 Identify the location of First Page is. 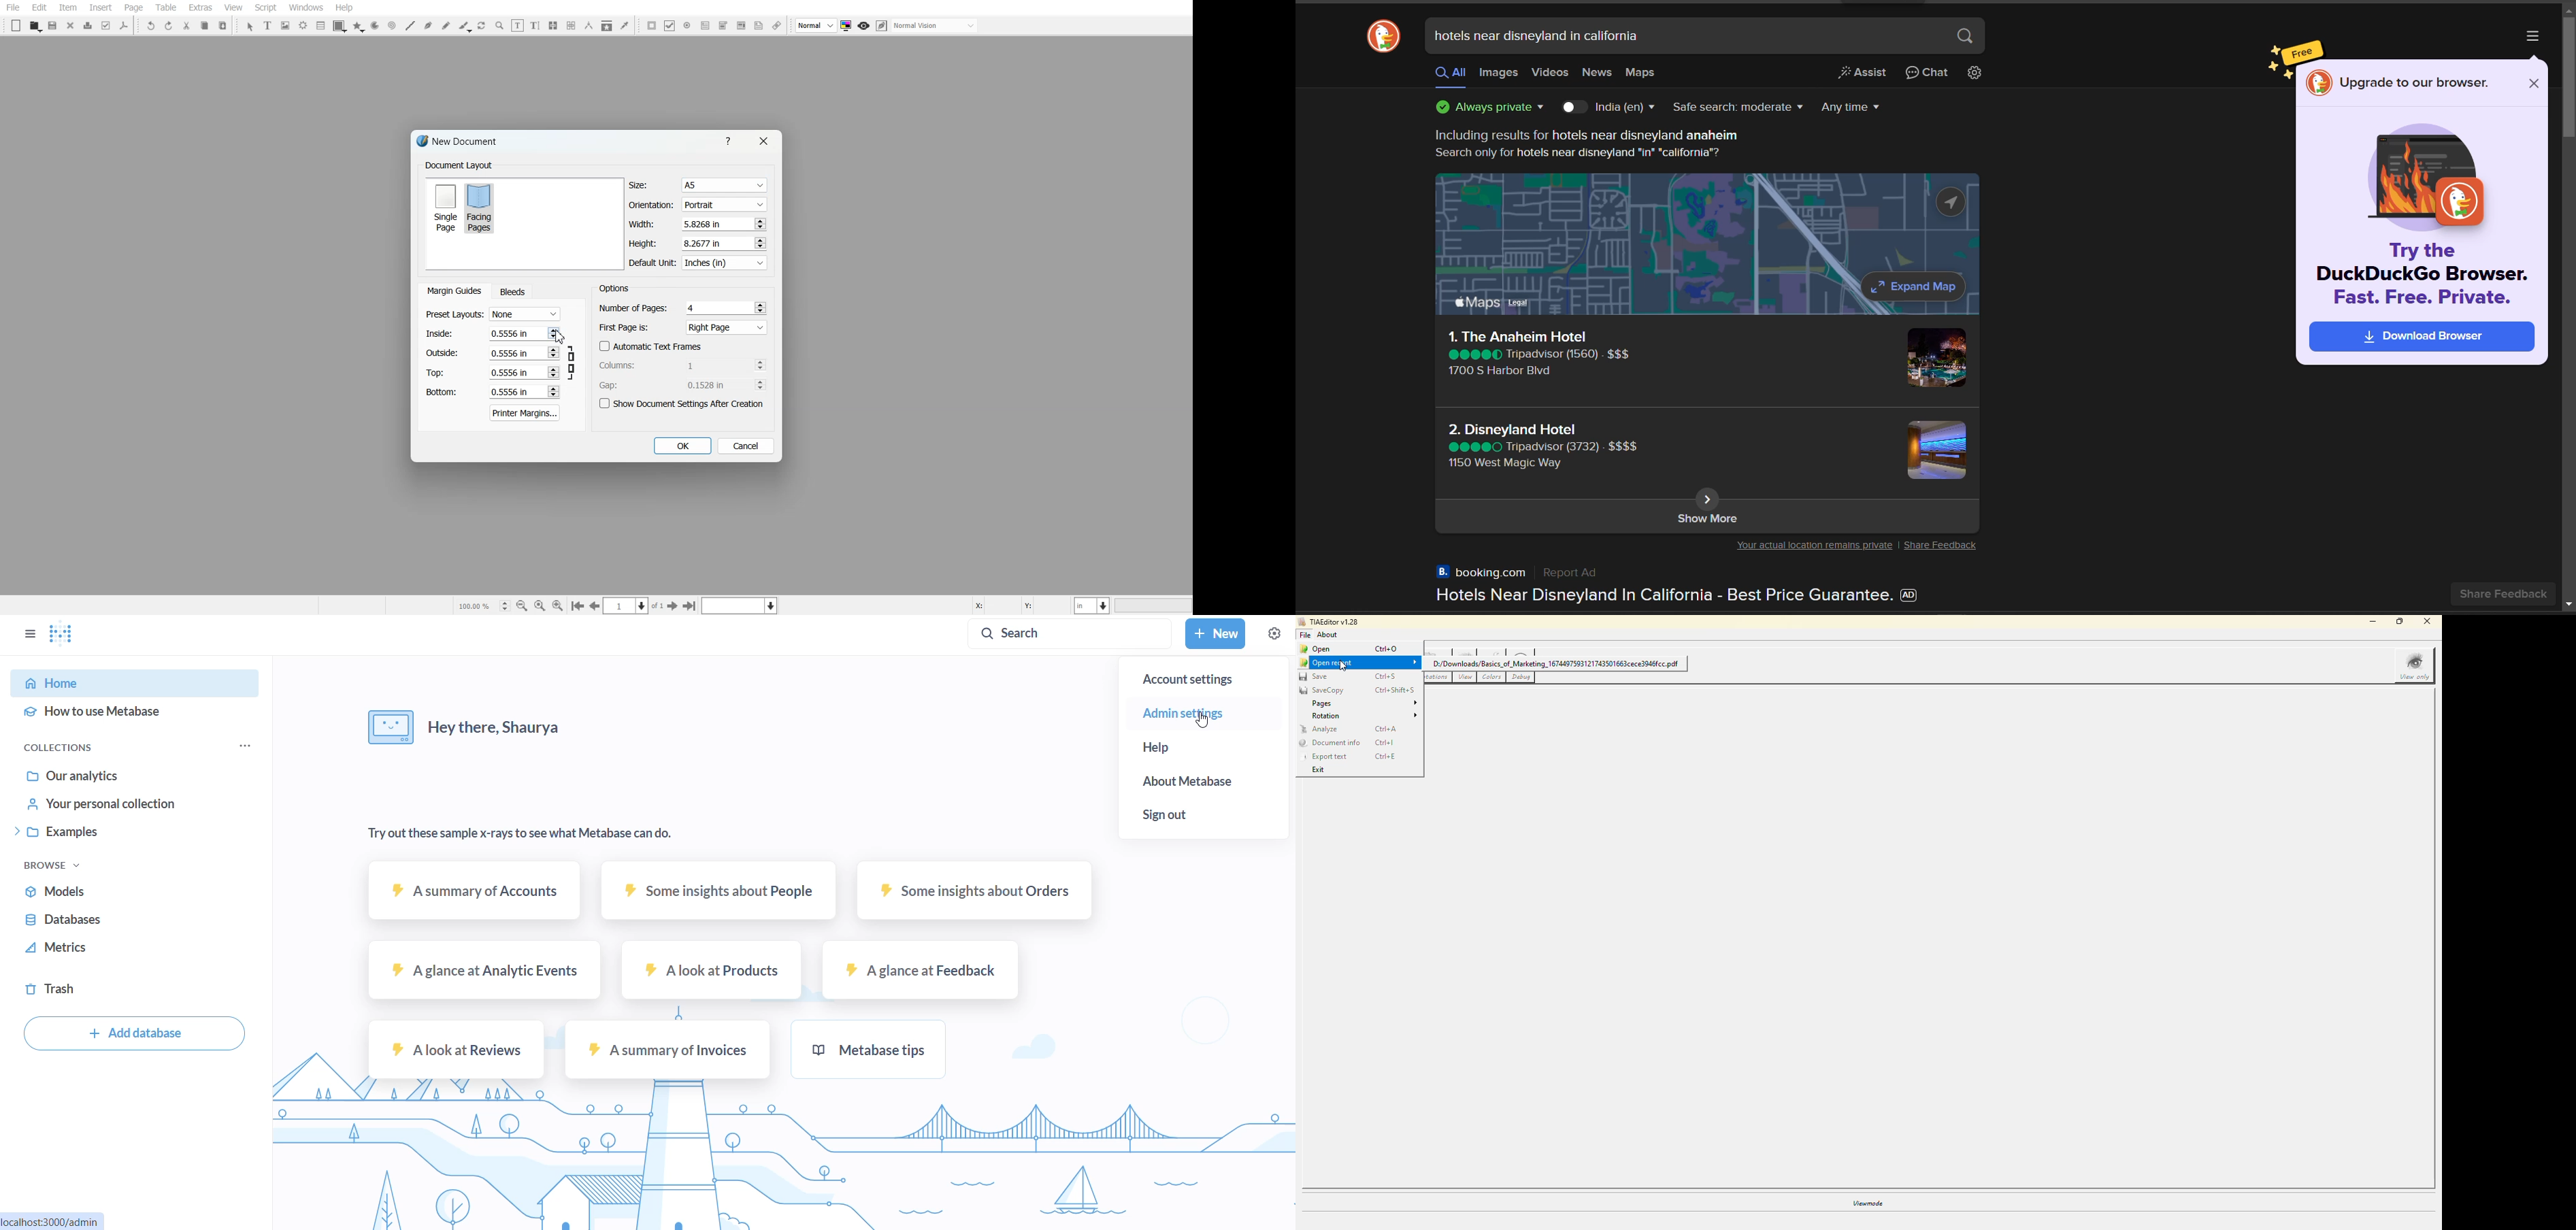
(683, 327).